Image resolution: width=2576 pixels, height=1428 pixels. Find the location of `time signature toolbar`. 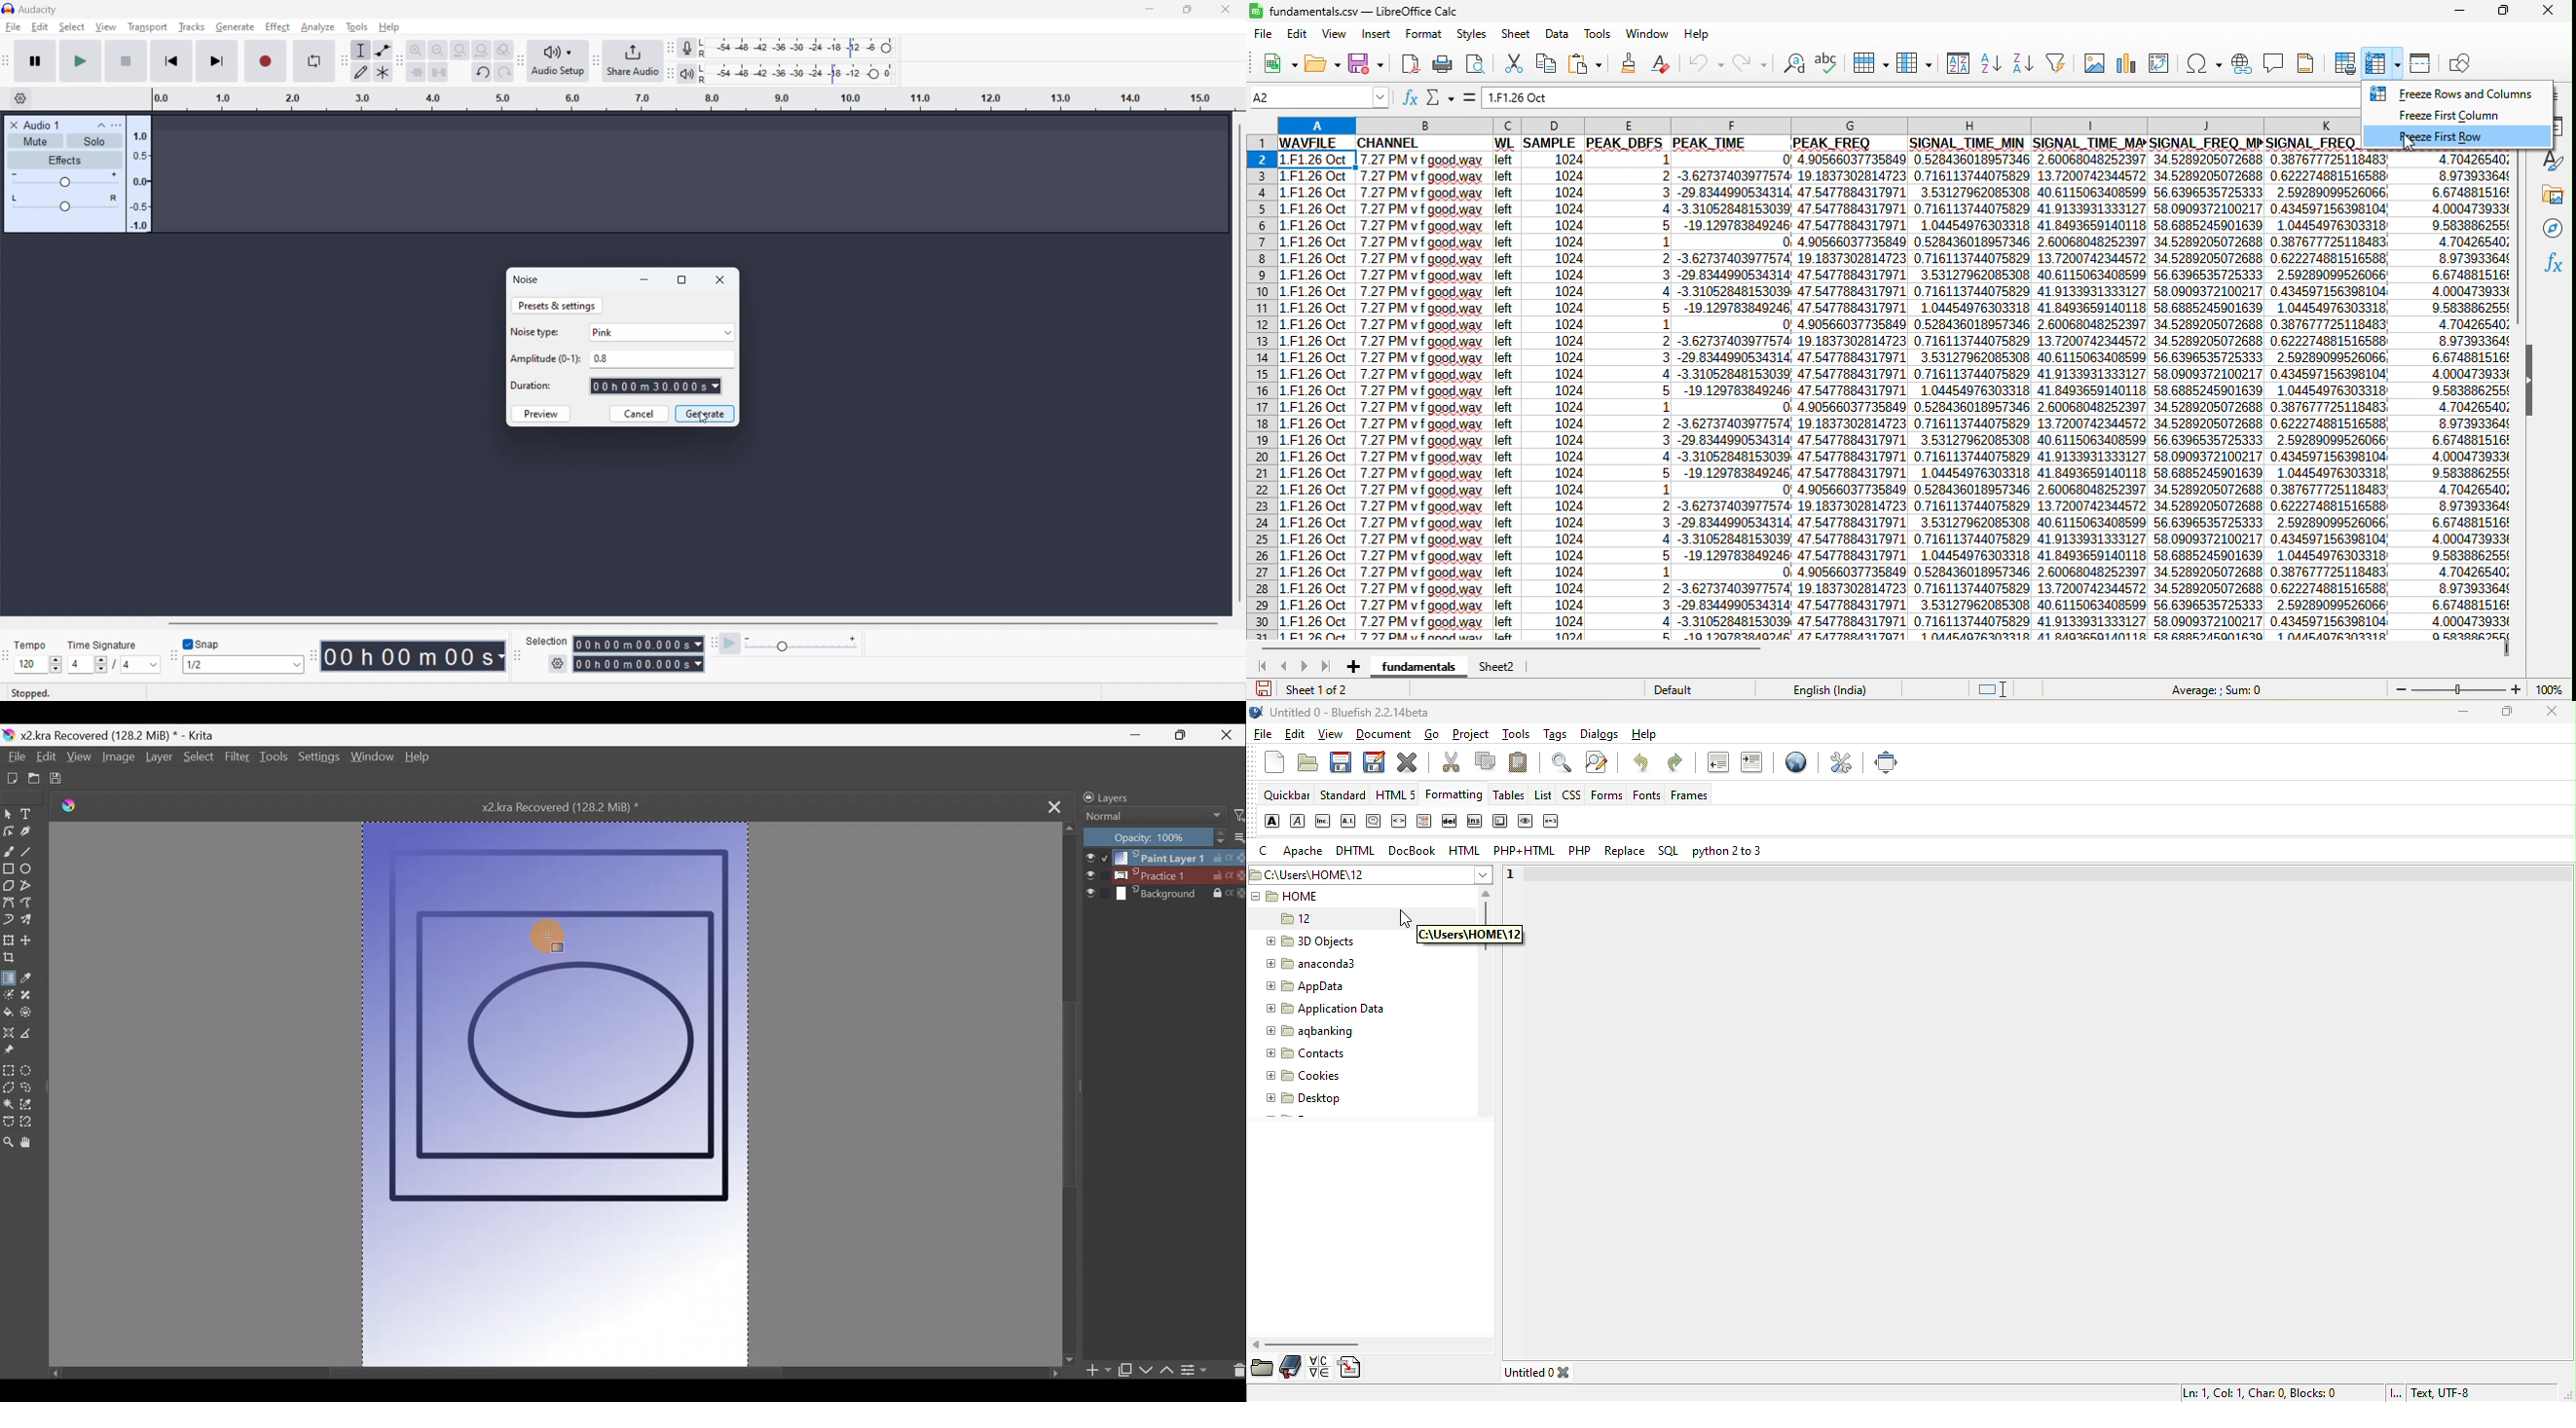

time signature toolbar is located at coordinates (6, 658).